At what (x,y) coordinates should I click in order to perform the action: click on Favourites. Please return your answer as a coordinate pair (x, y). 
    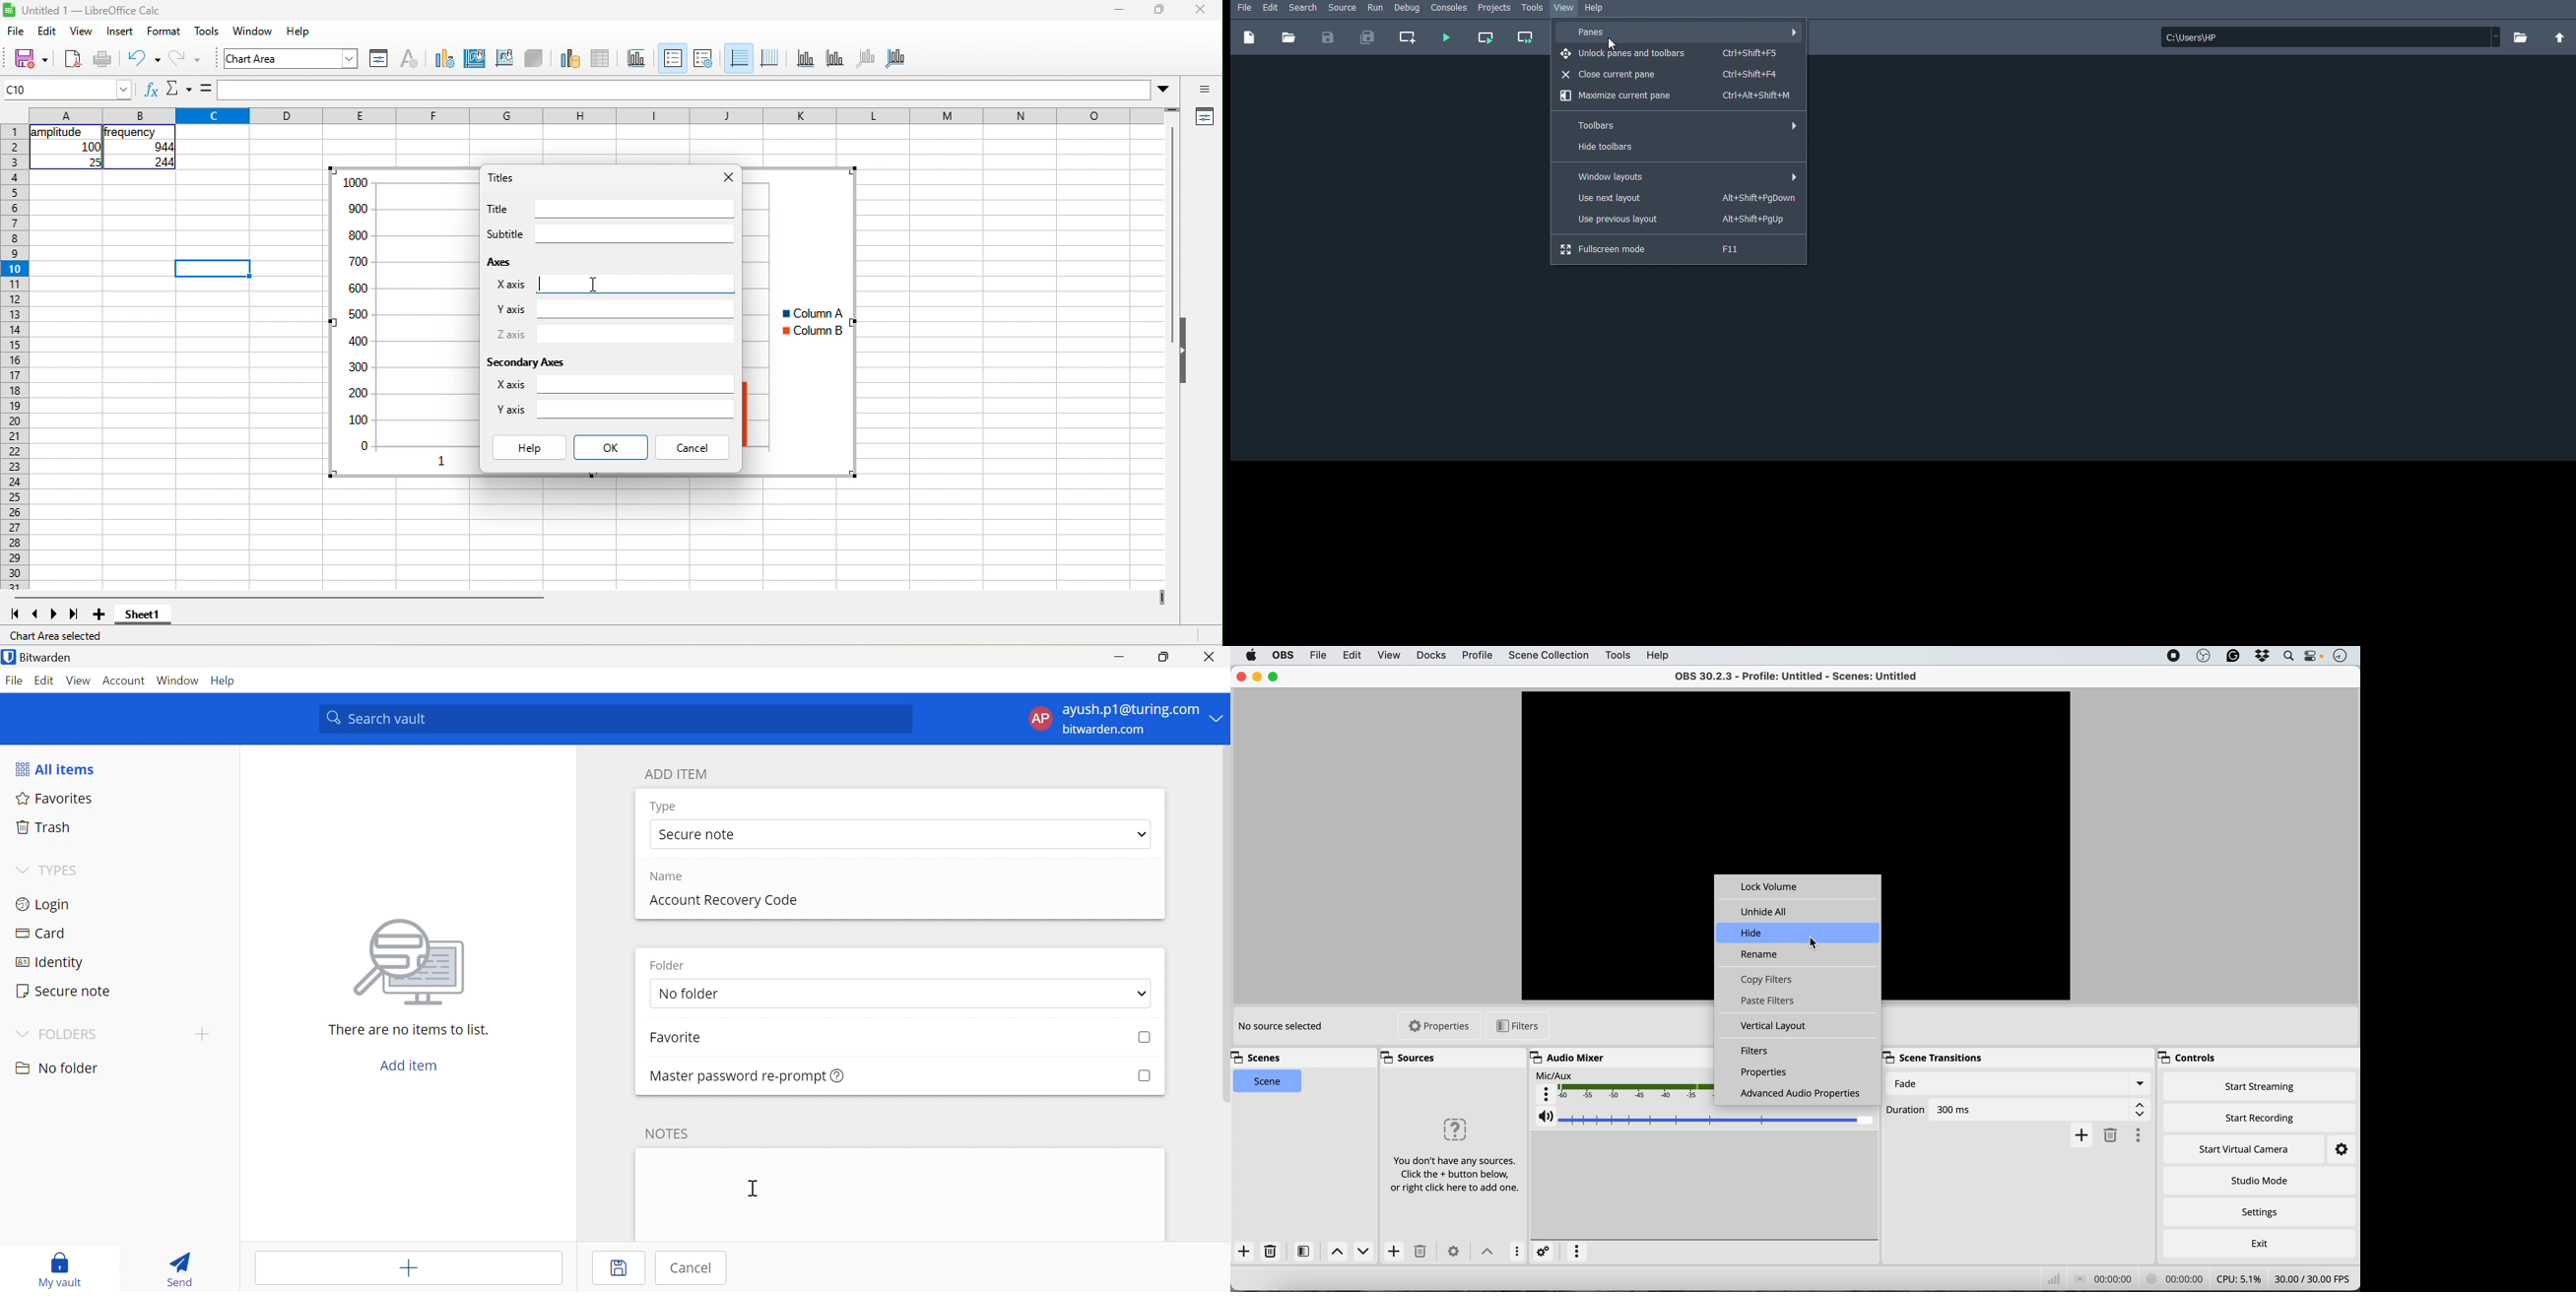
    Looking at the image, I should click on (56, 799).